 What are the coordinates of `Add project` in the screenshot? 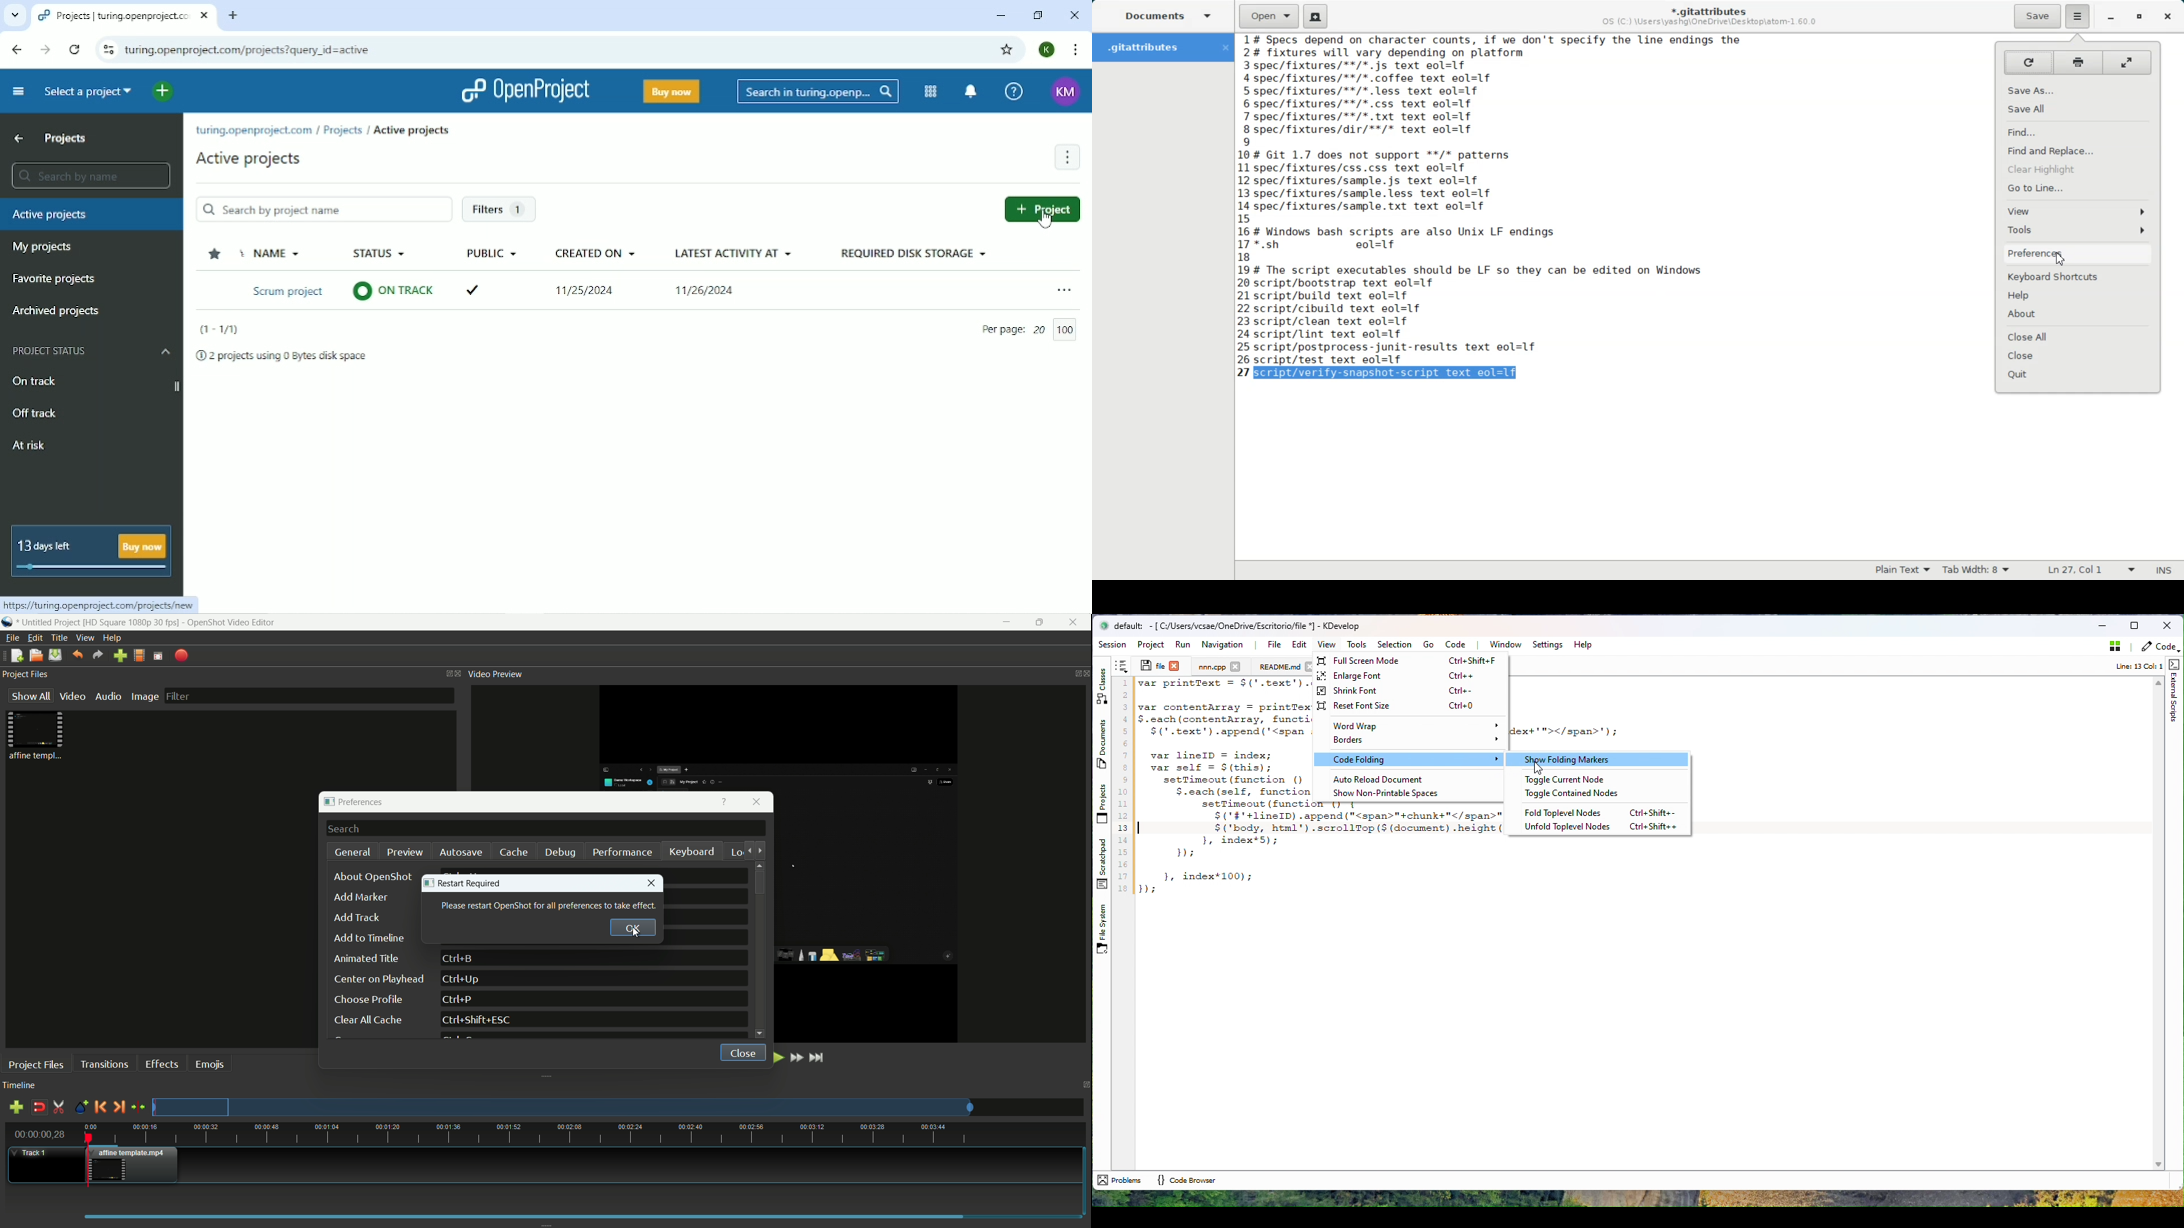 It's located at (1044, 209).